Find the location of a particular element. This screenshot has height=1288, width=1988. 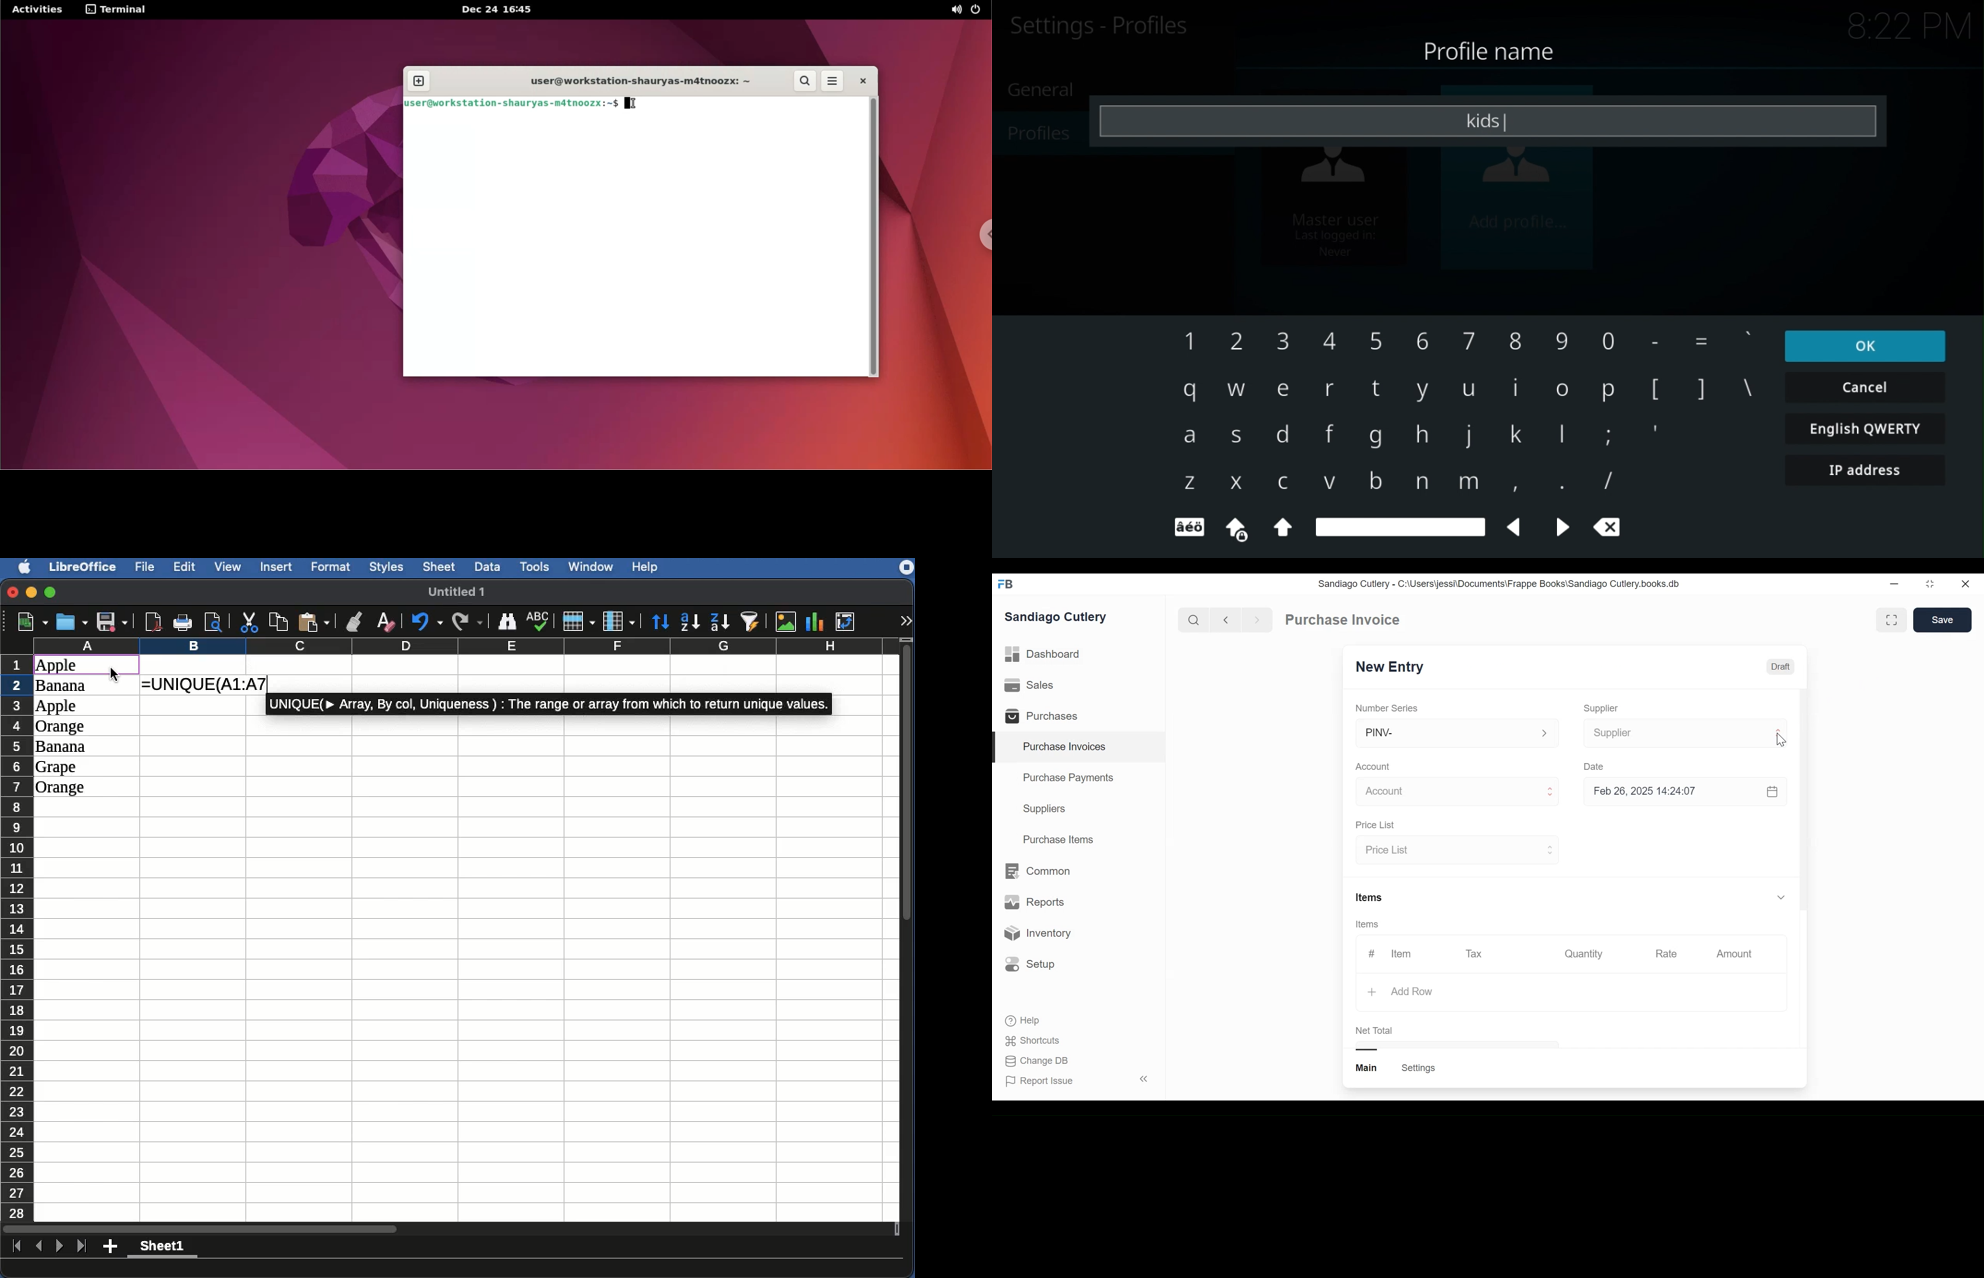

space tab is located at coordinates (1404, 525).